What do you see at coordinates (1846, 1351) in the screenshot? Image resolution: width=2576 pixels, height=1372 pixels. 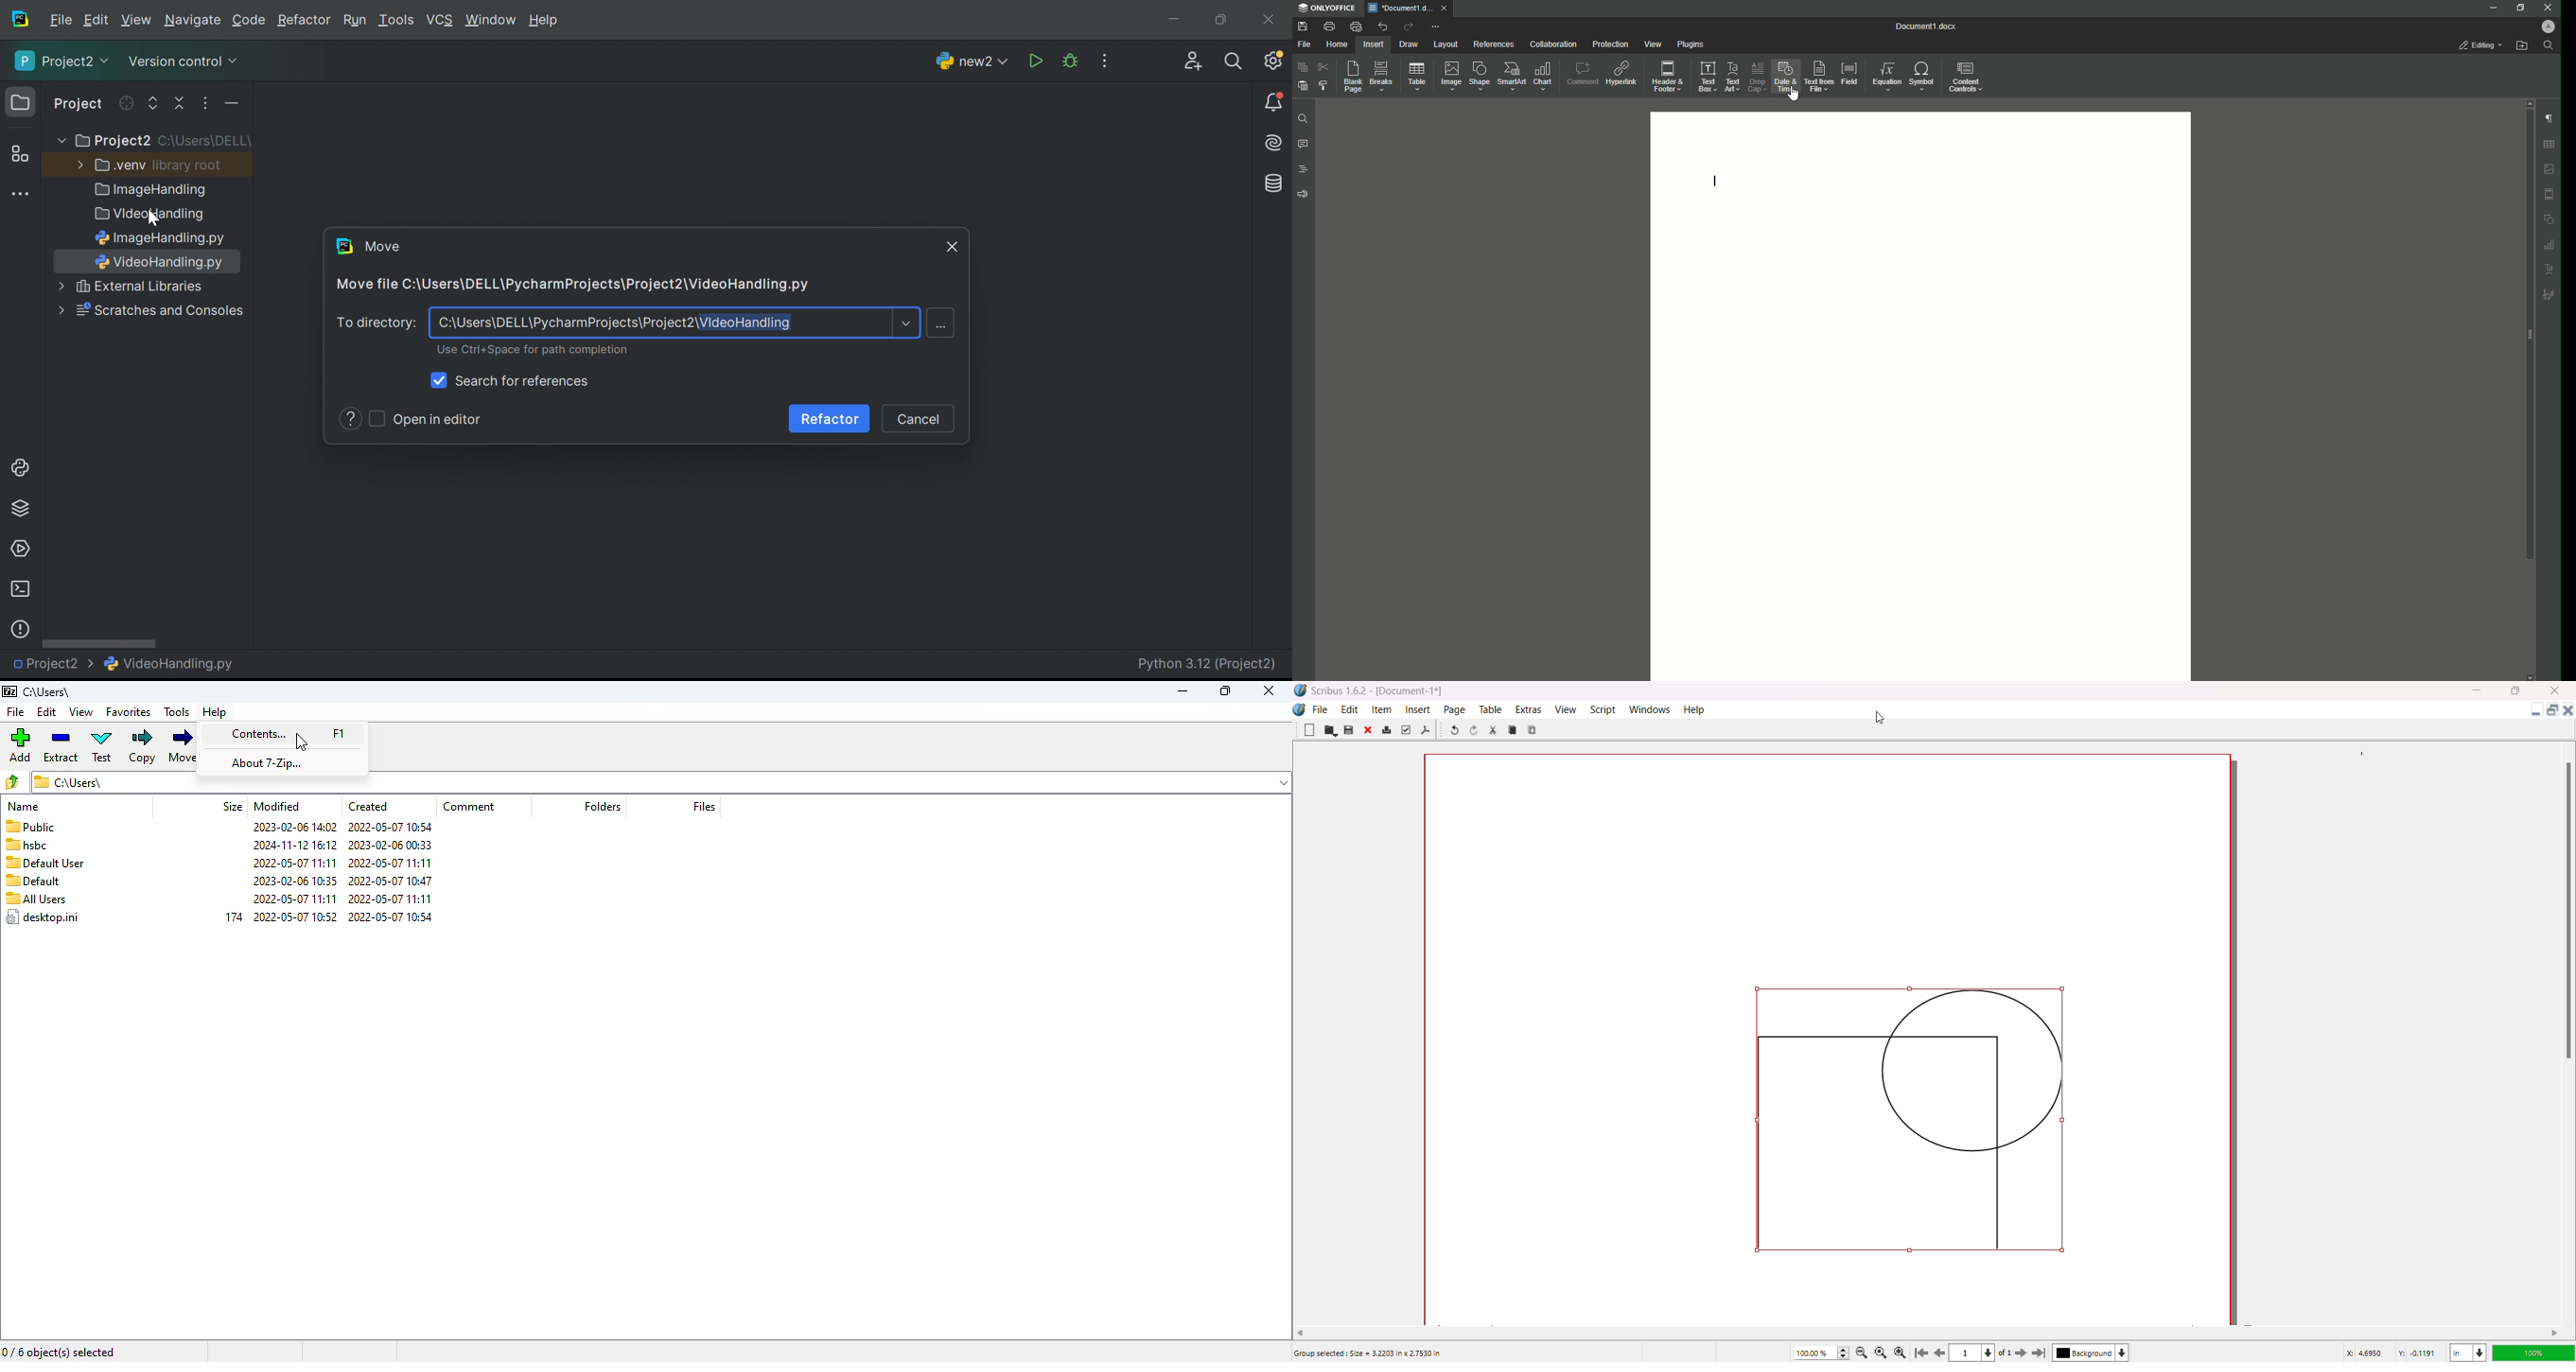 I see `Zoom Increase/Decrease` at bounding box center [1846, 1351].